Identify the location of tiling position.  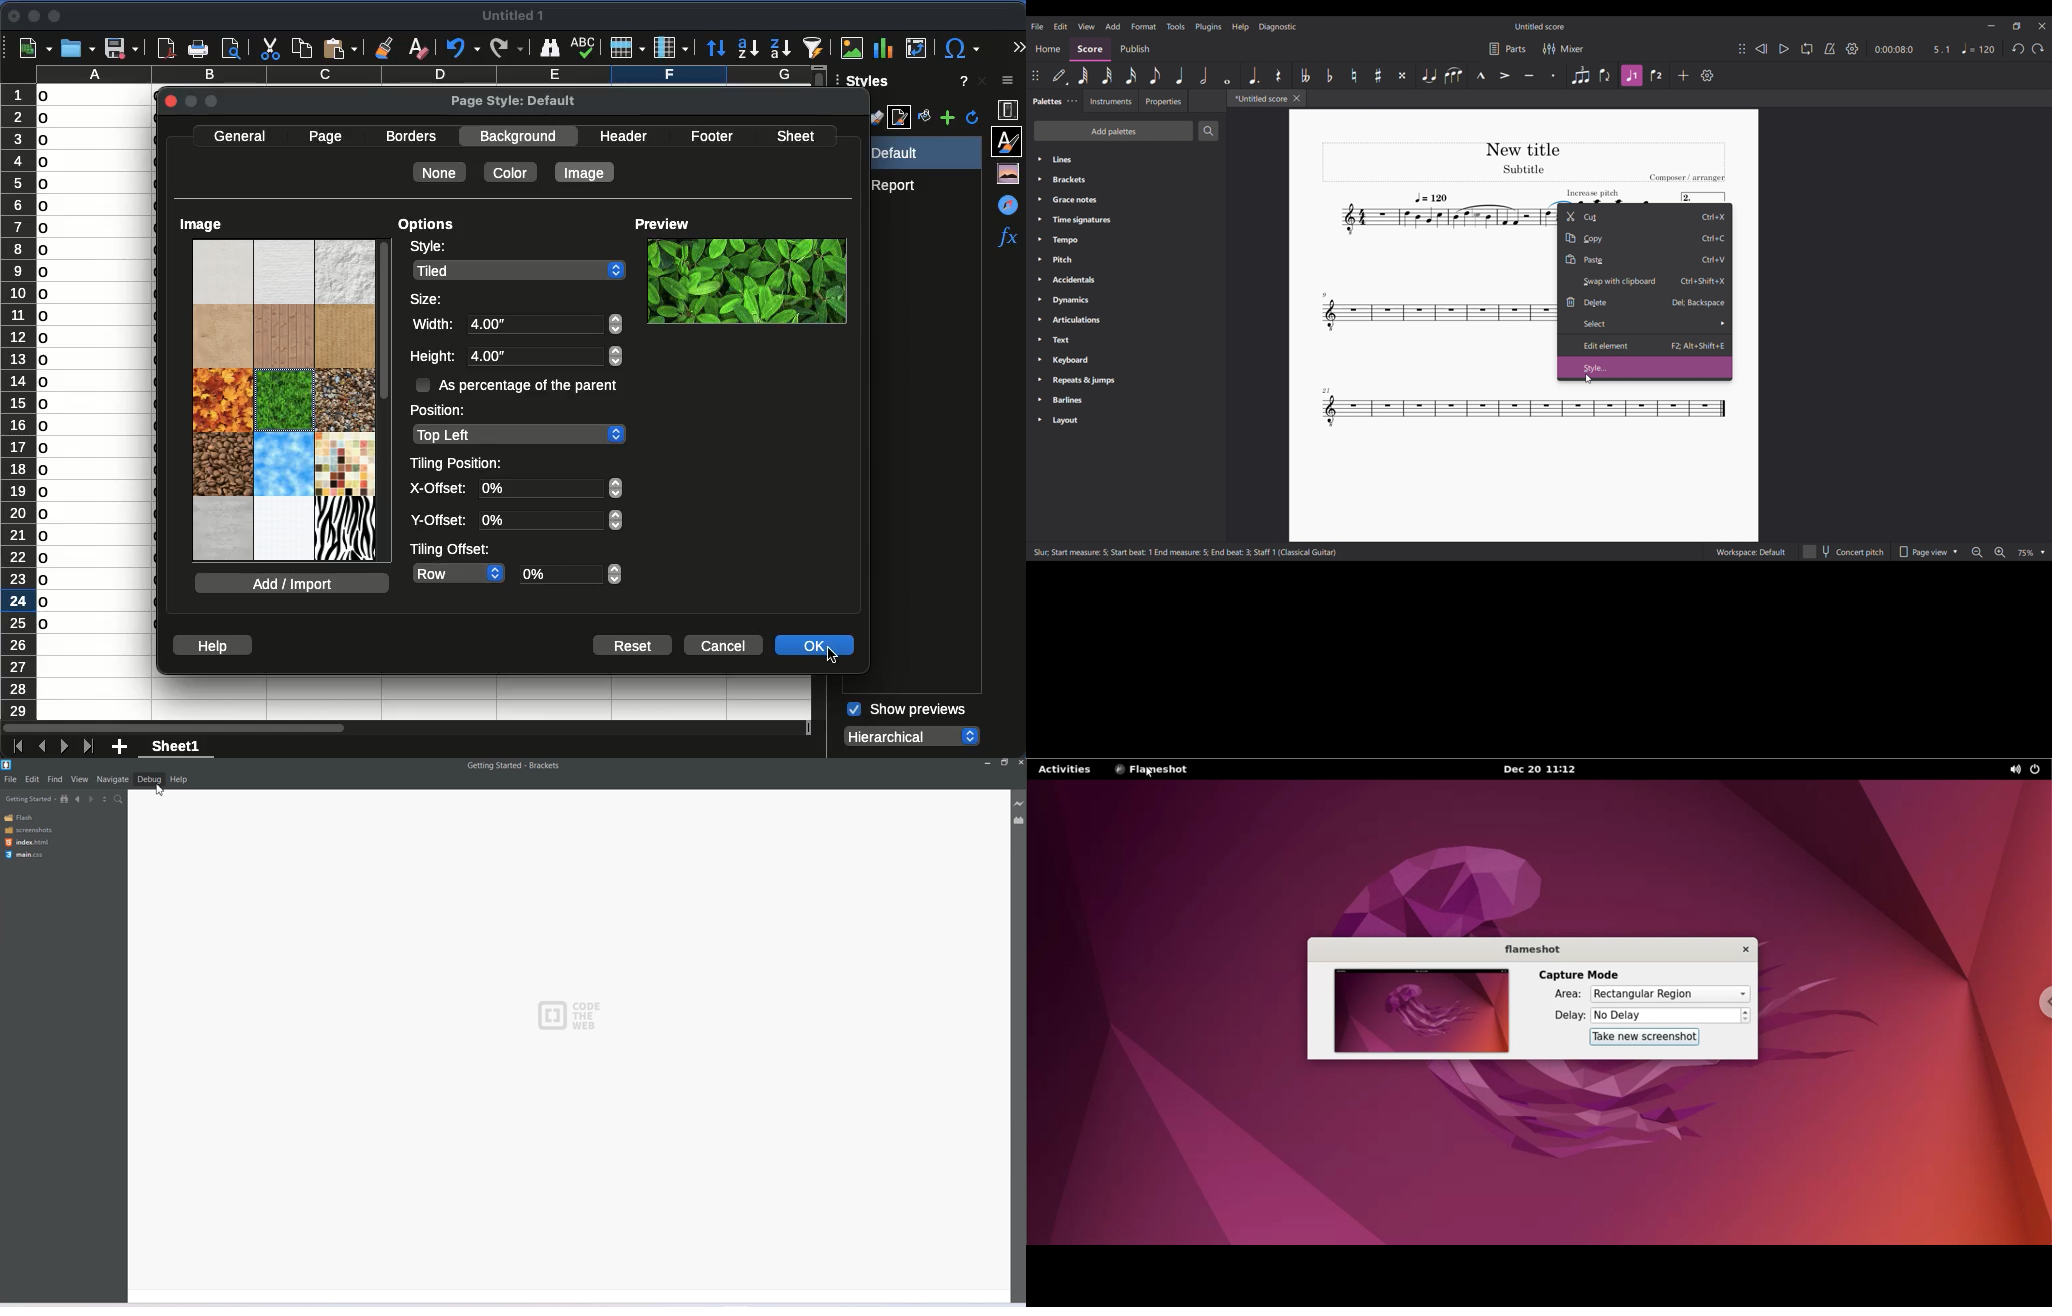
(458, 464).